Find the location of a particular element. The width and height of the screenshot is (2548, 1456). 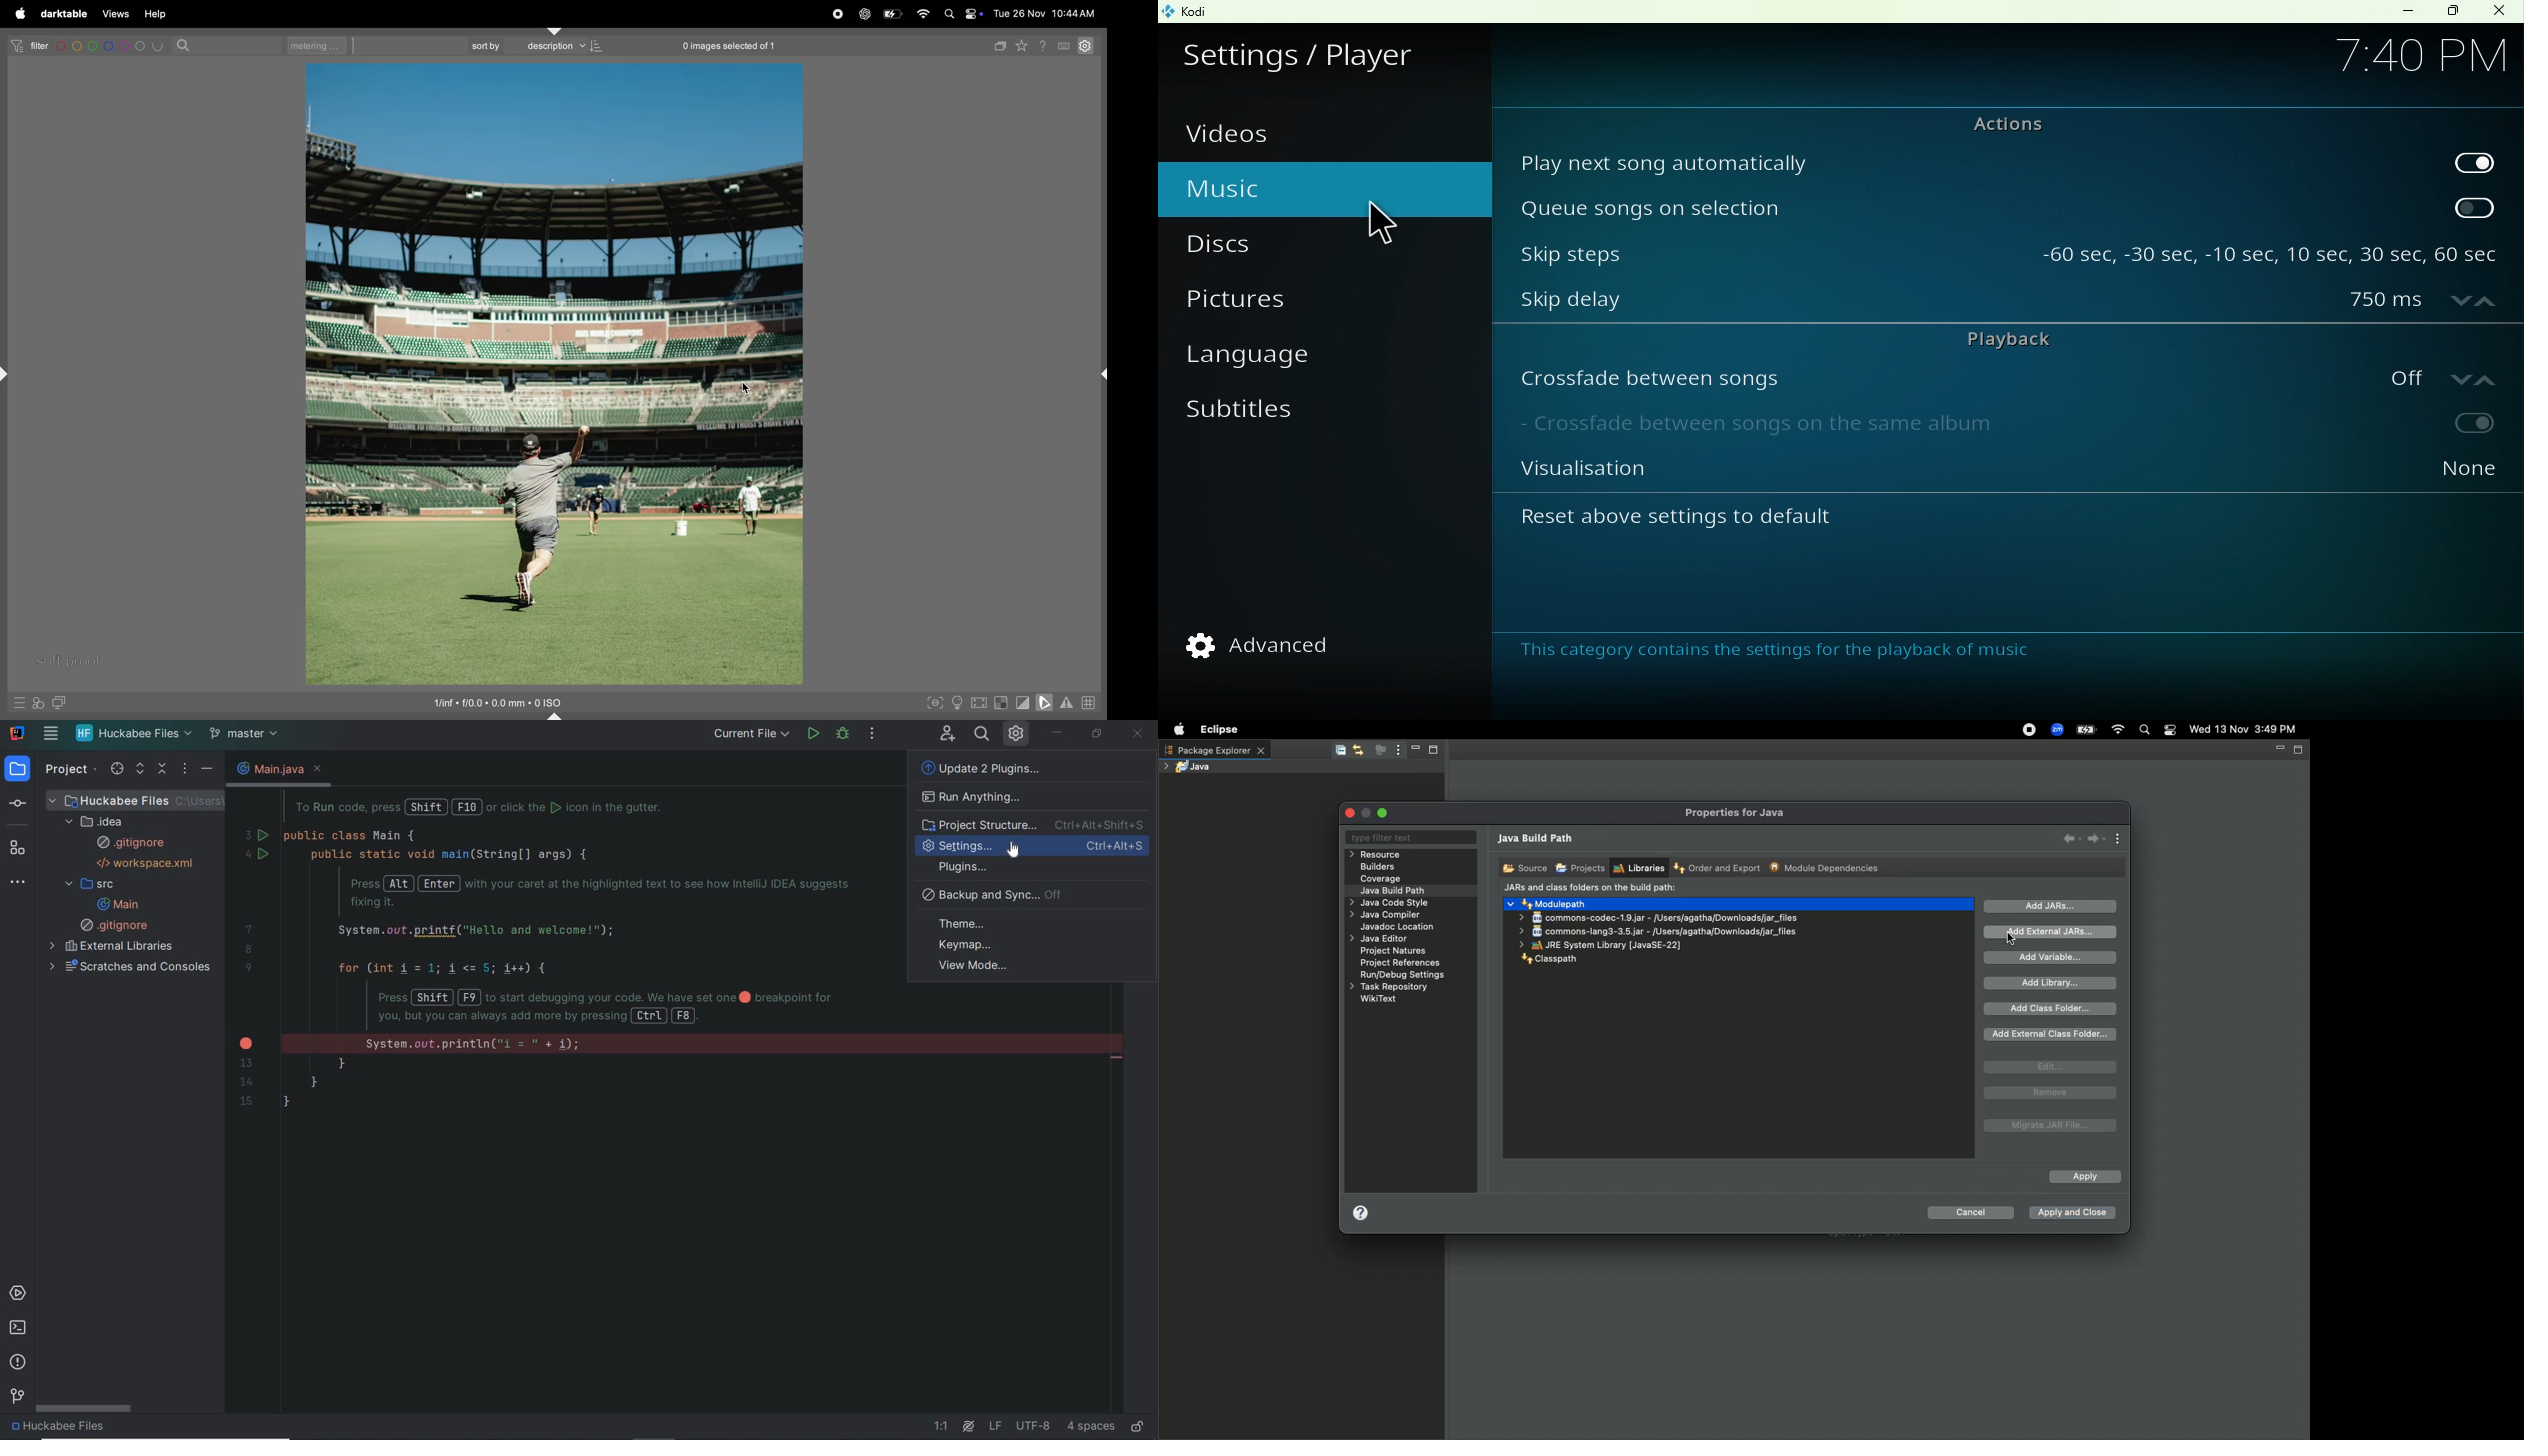

darrktable is located at coordinates (65, 14).